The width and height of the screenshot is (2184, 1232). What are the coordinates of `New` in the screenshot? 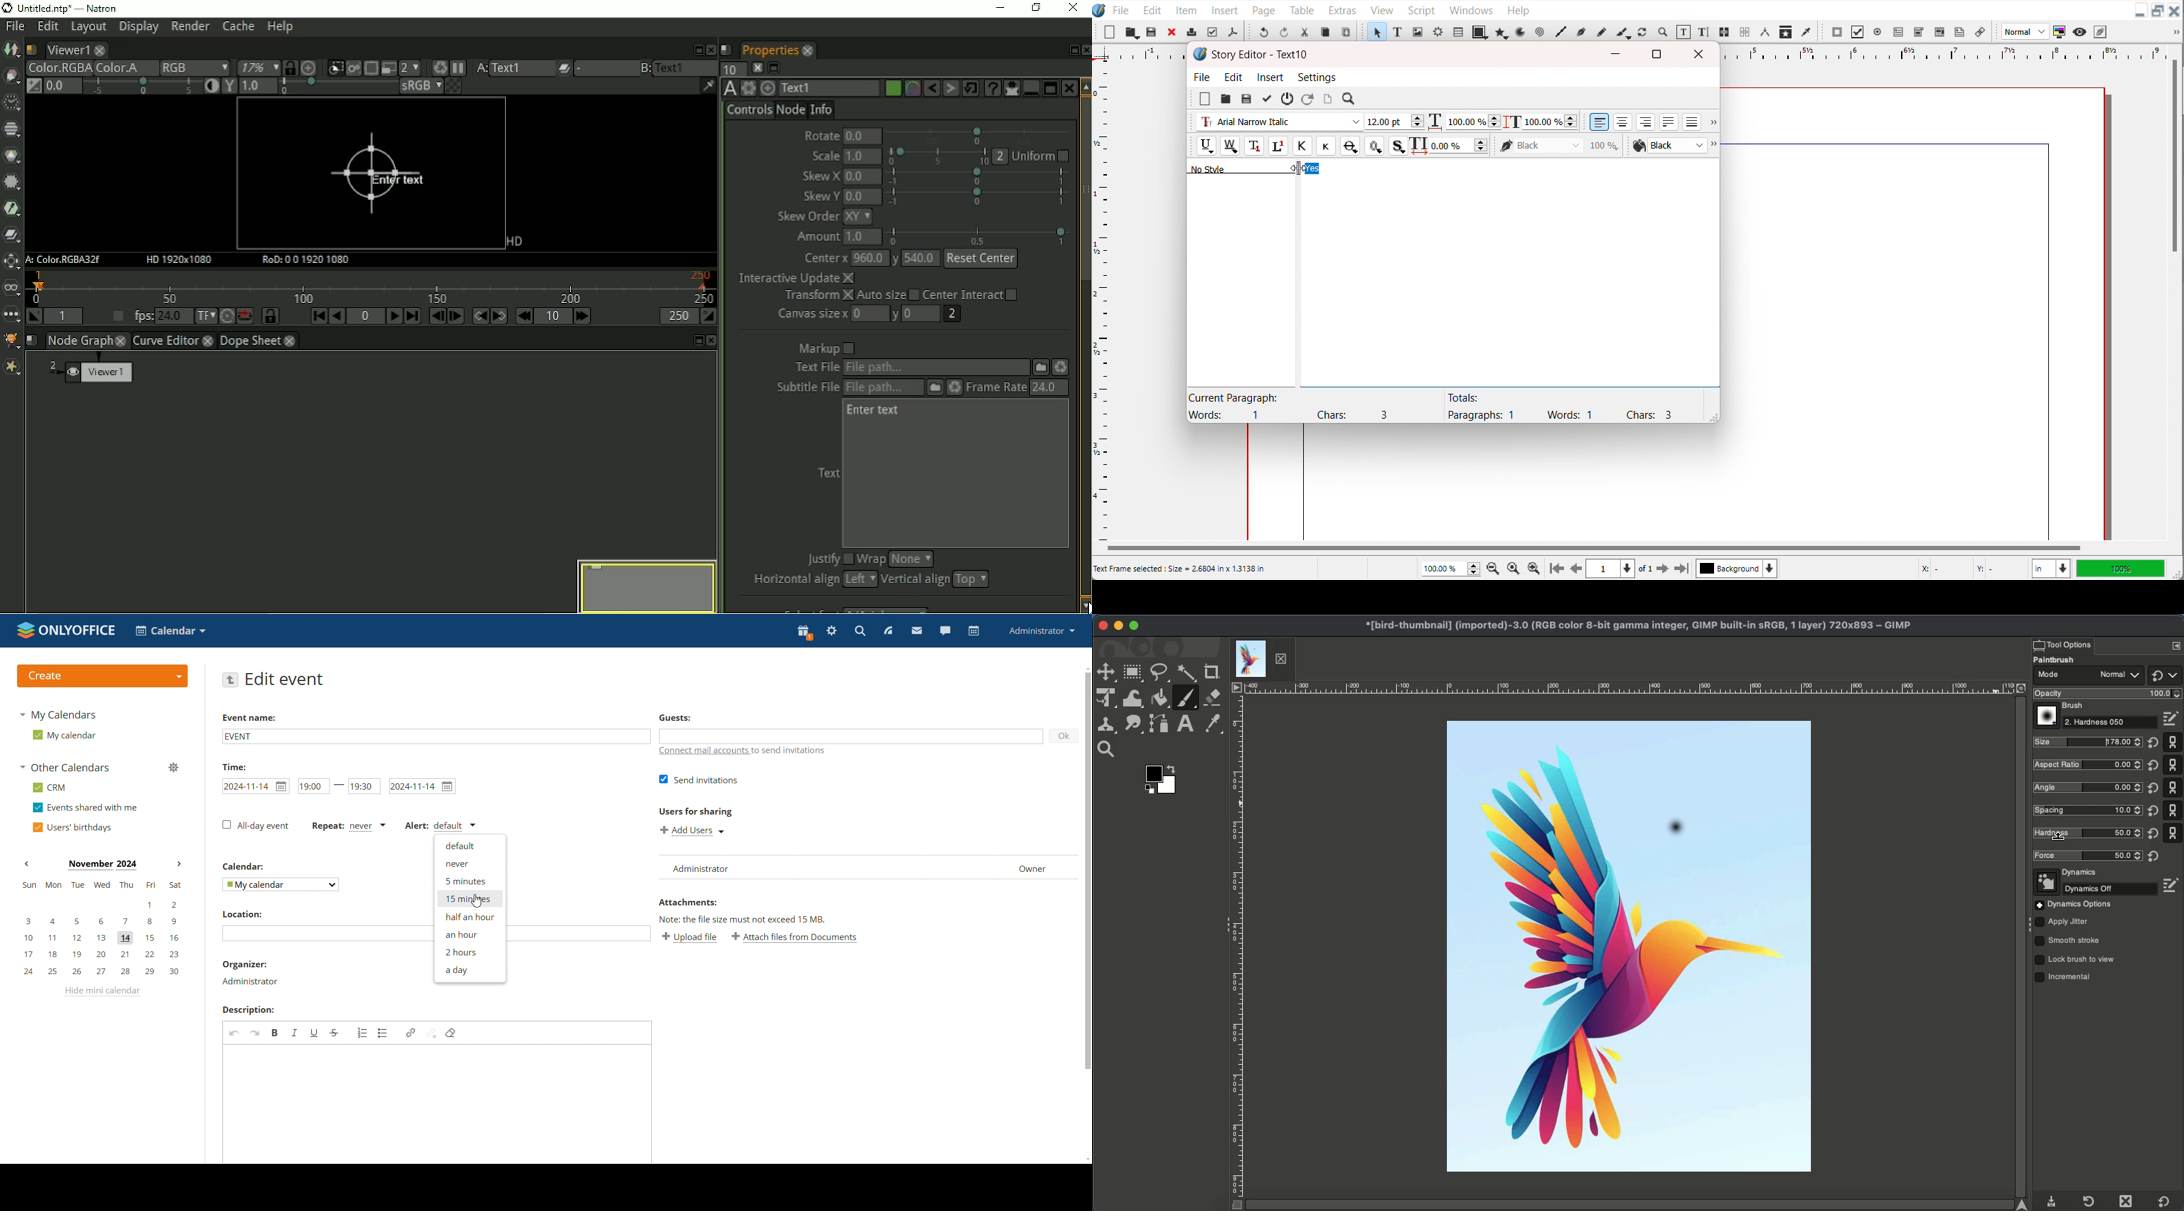 It's located at (1110, 32).